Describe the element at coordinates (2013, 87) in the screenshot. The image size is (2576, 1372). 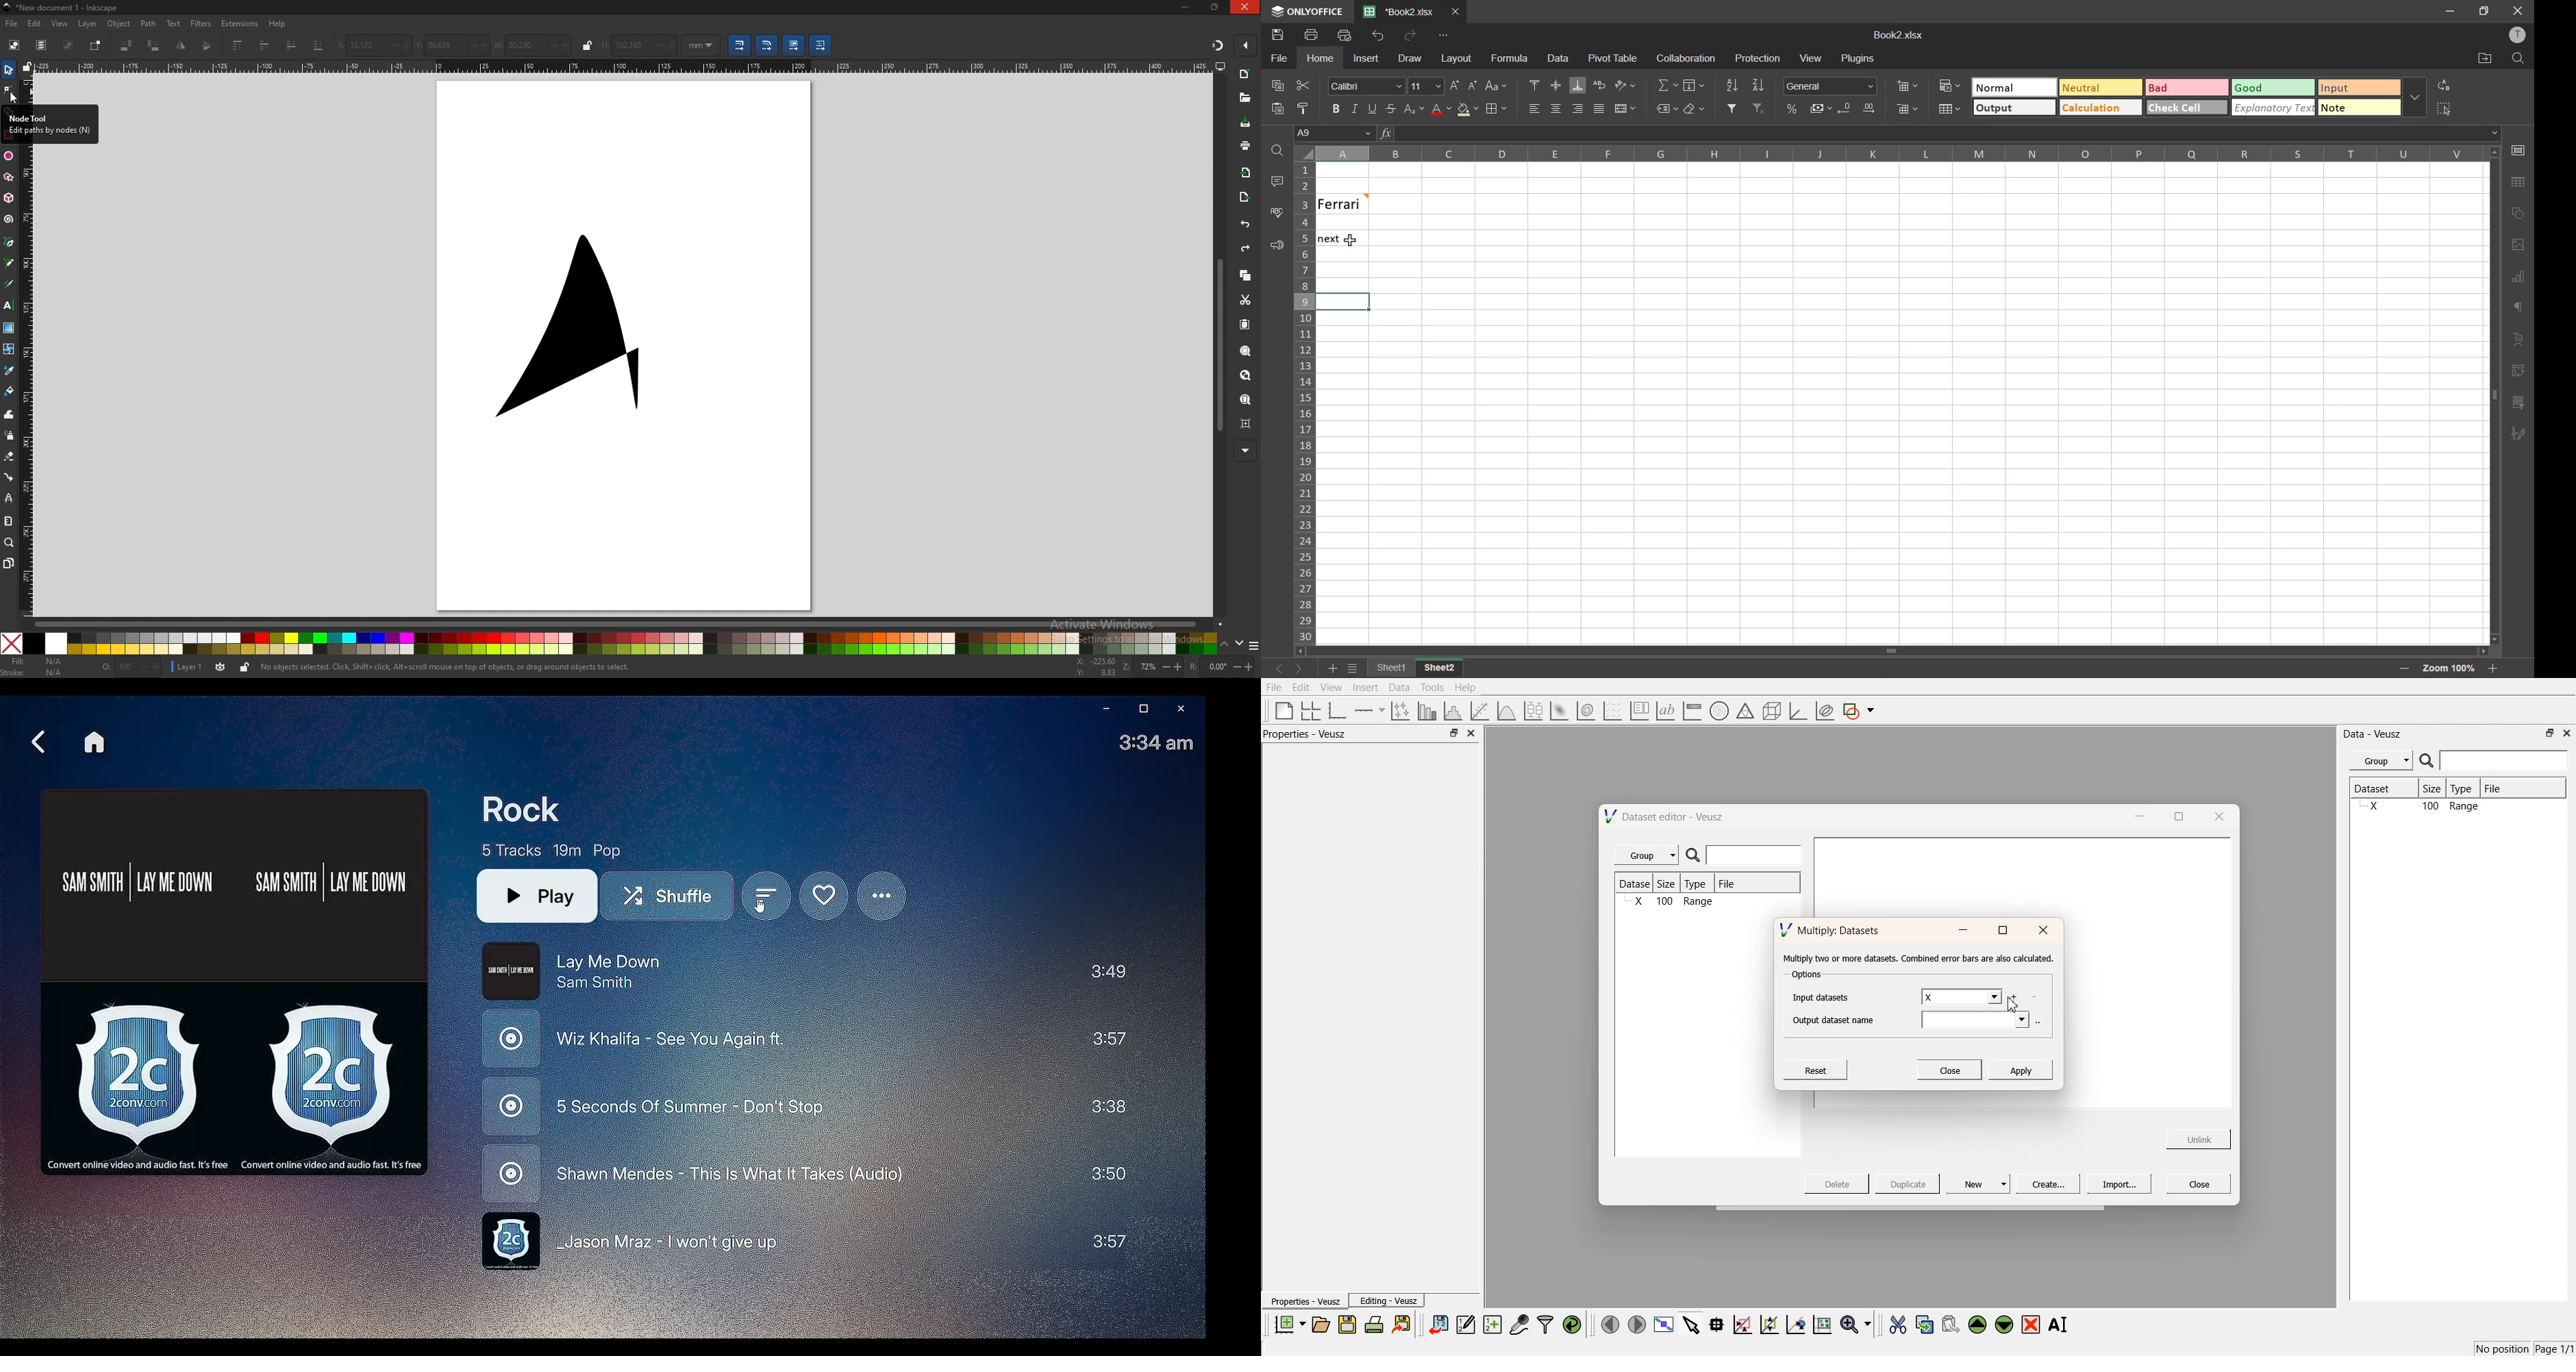
I see `normal` at that location.